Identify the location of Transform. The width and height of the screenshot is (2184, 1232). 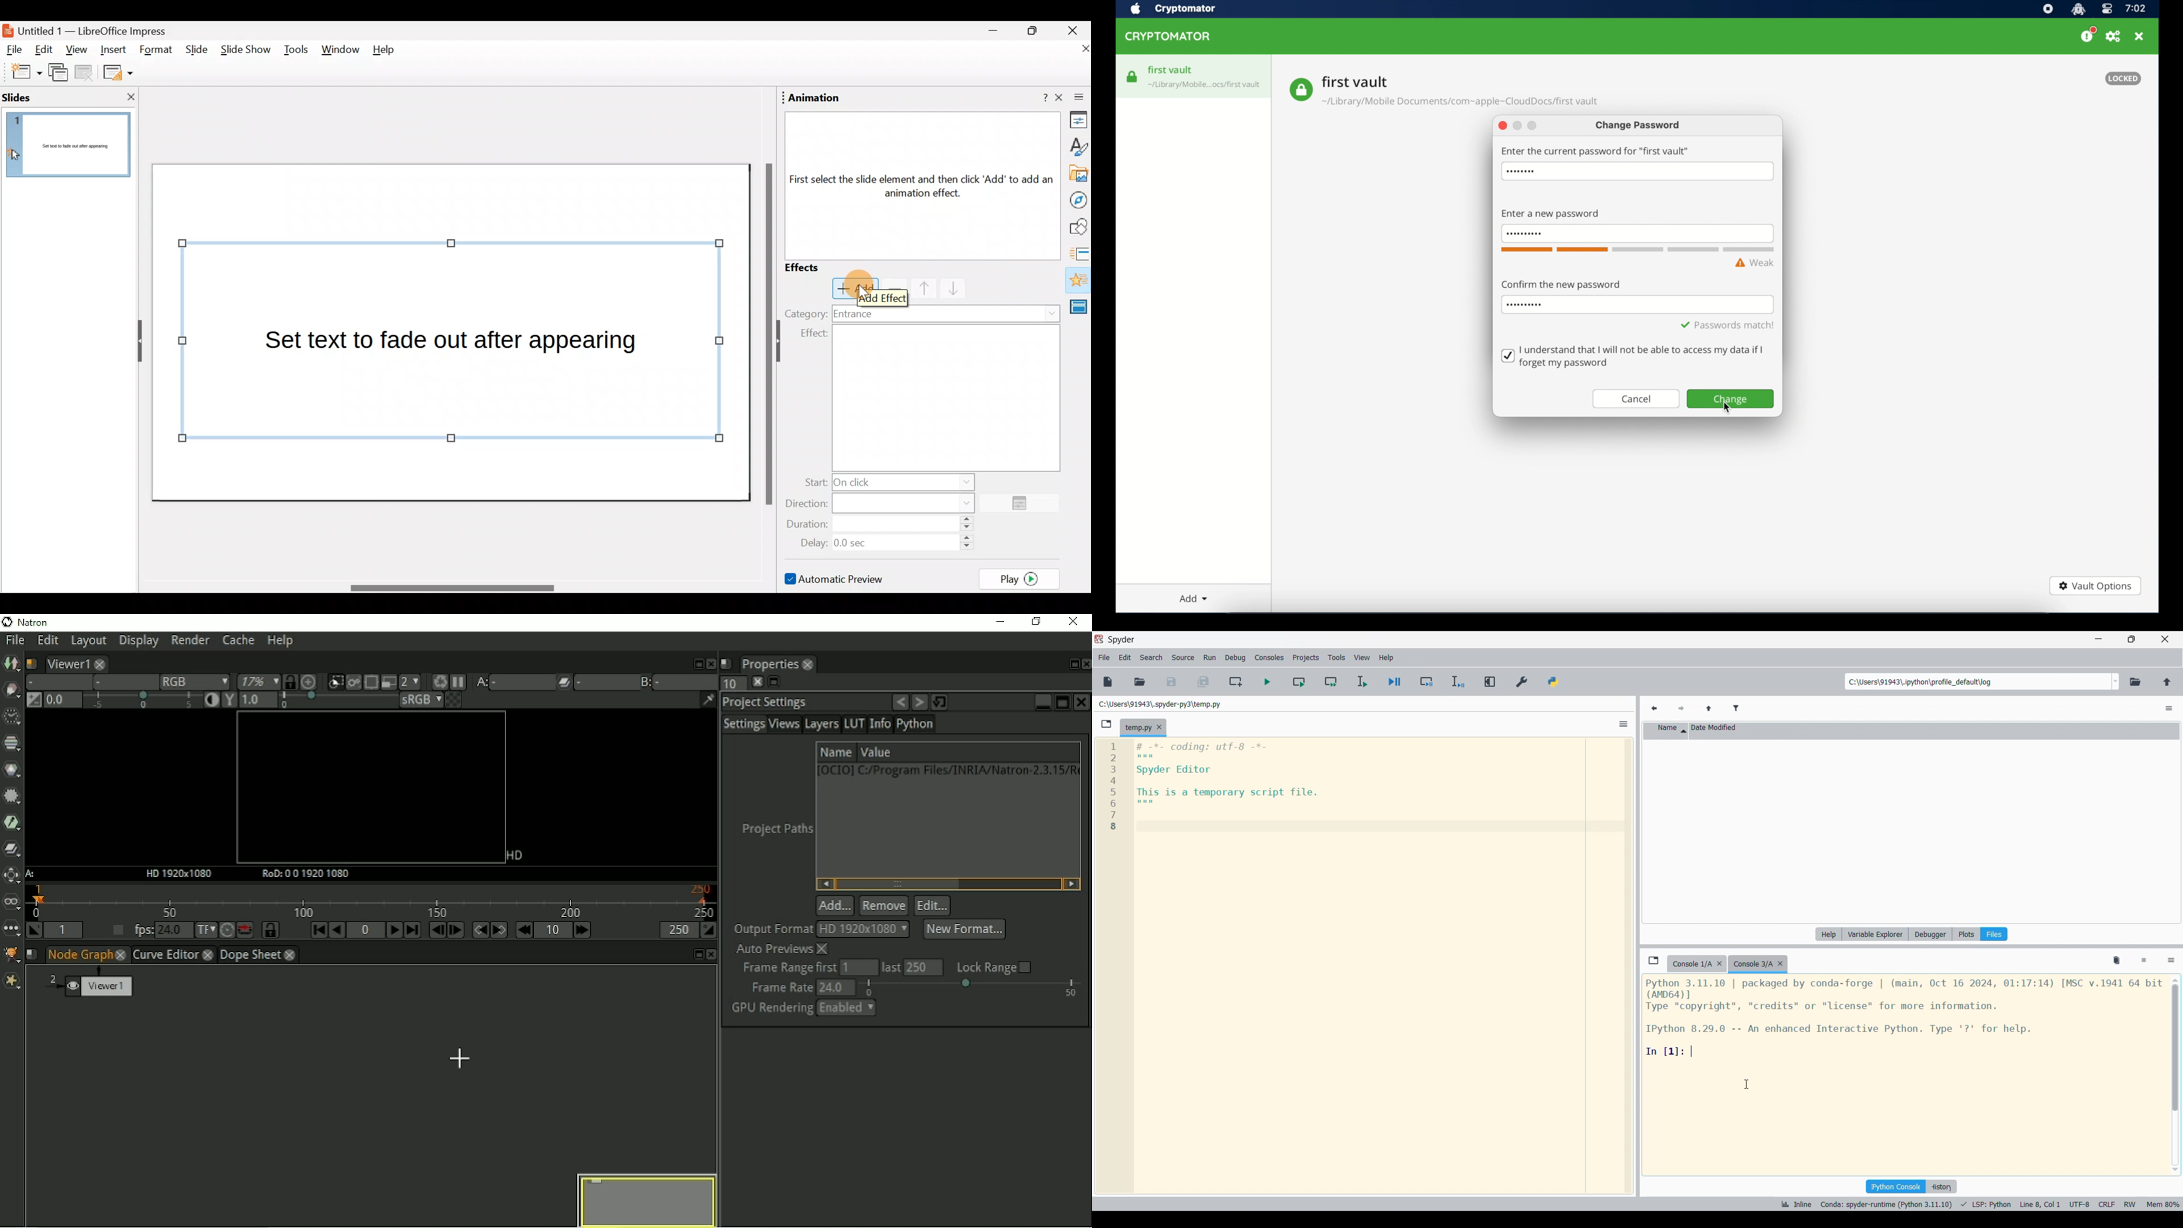
(12, 876).